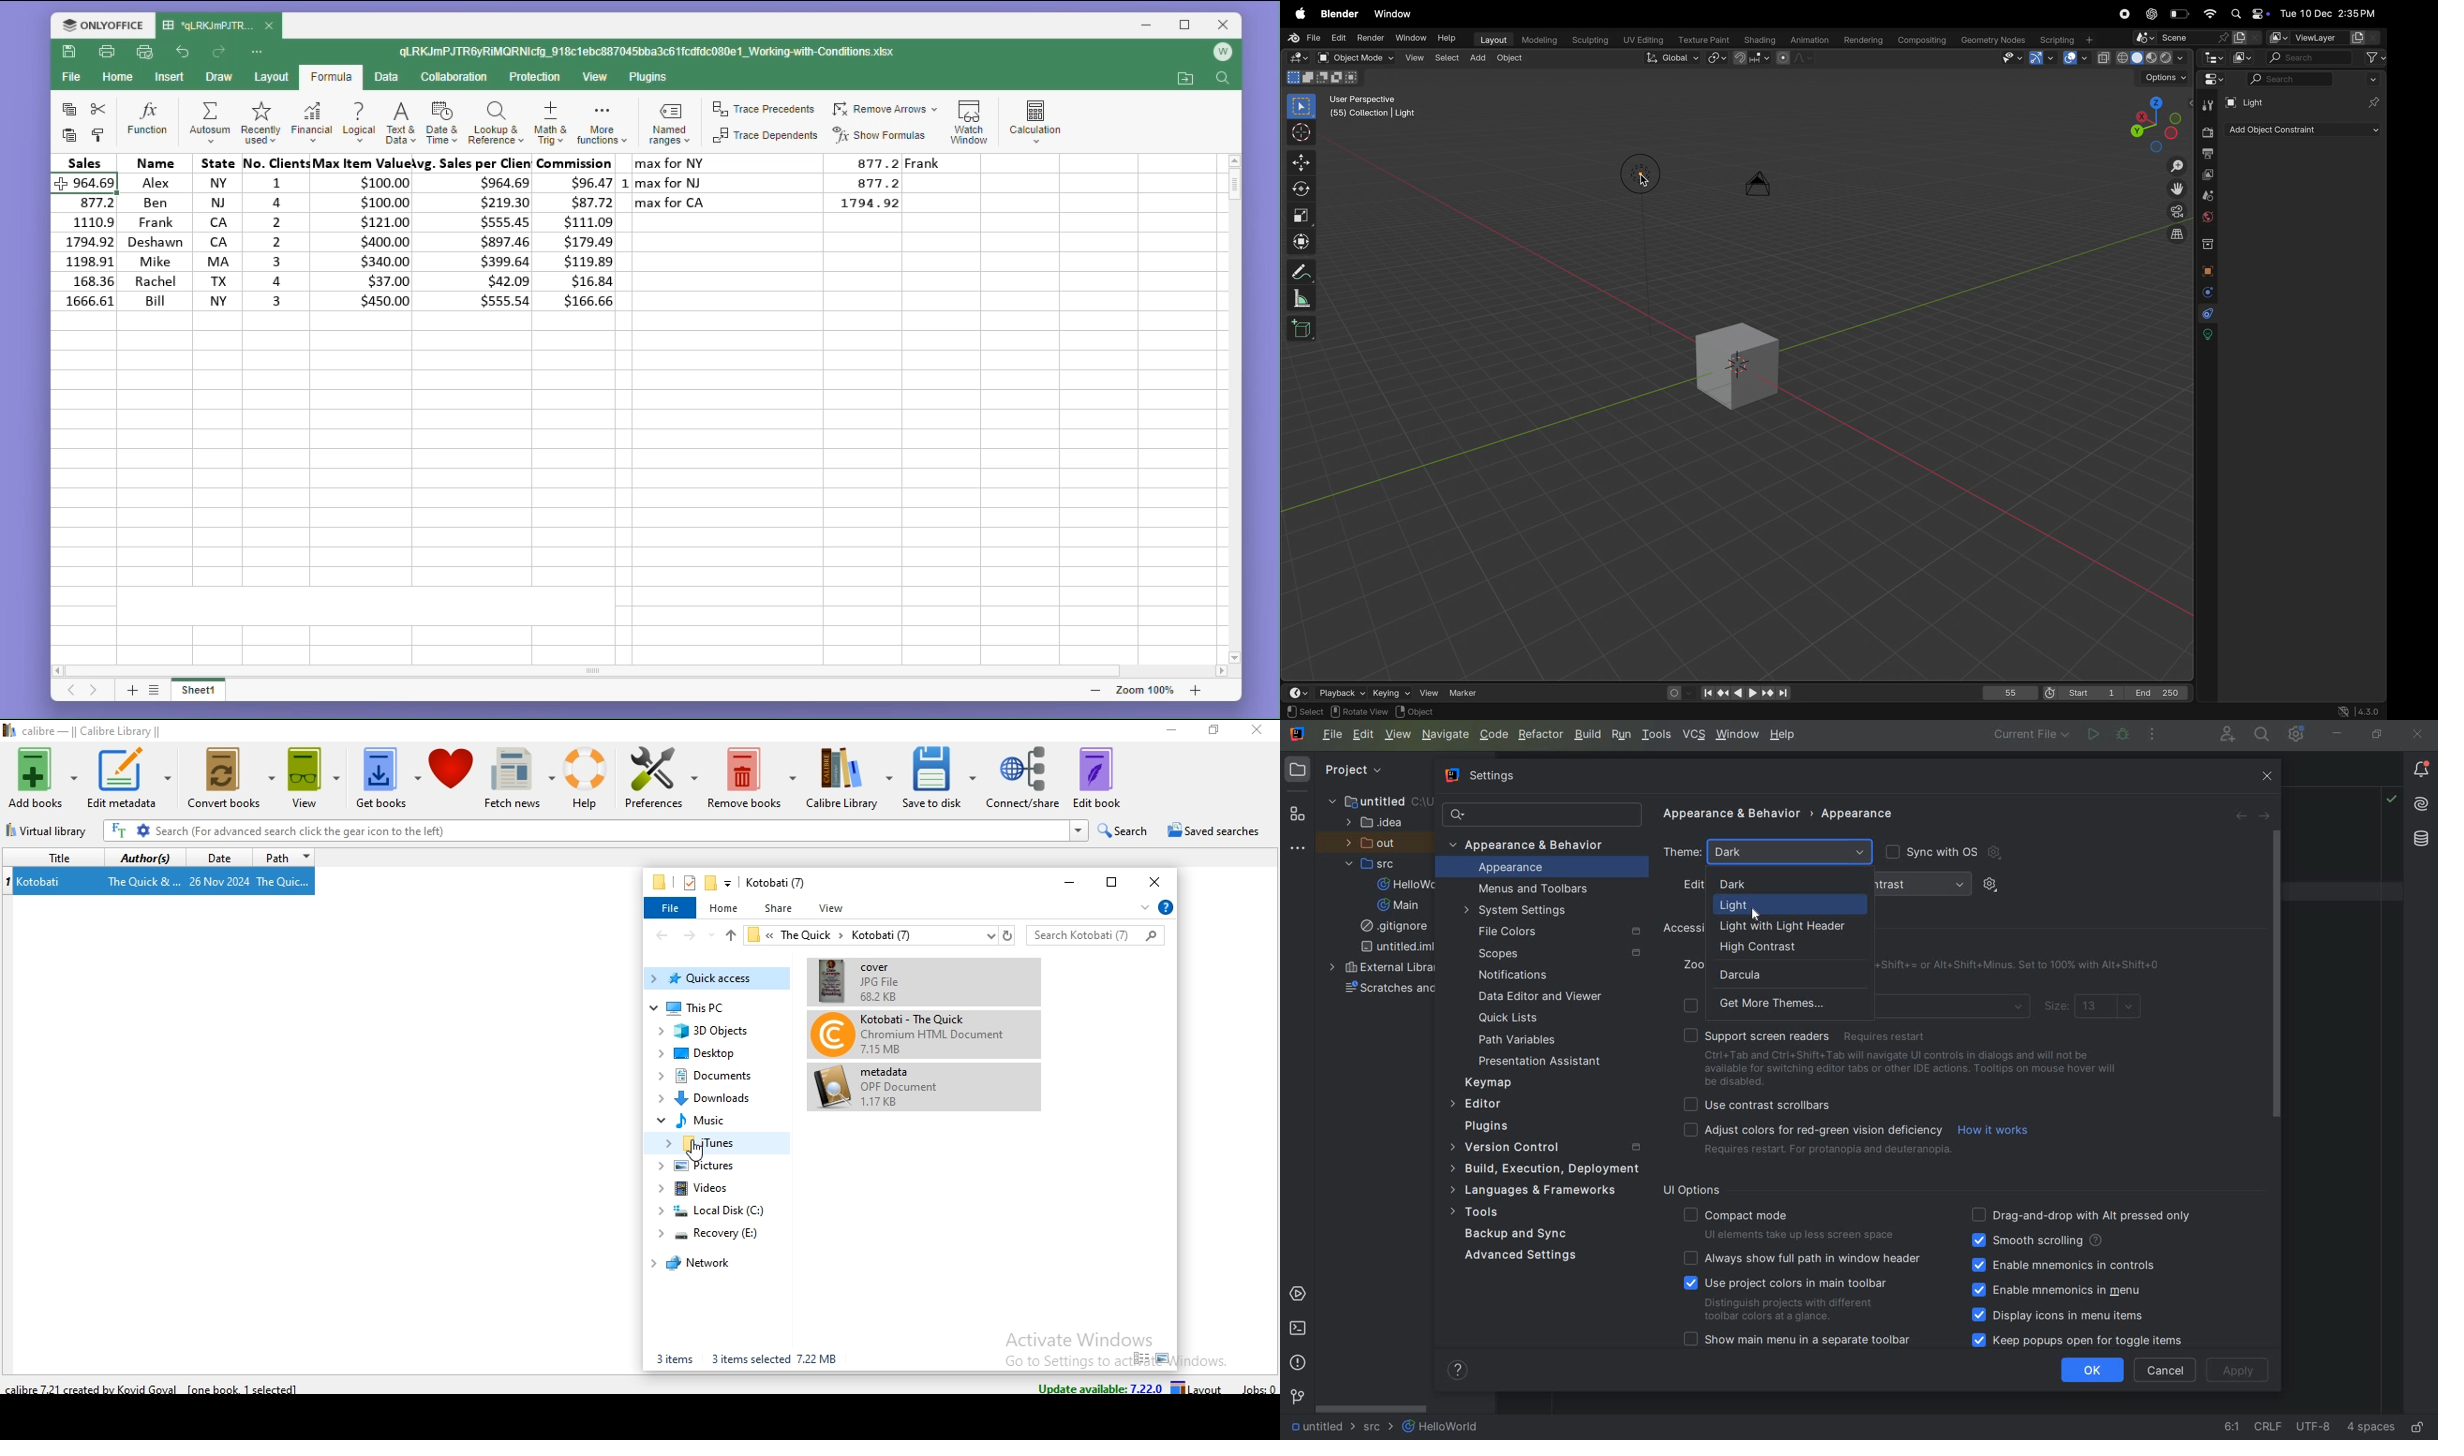 The width and height of the screenshot is (2464, 1456). What do you see at coordinates (1362, 736) in the screenshot?
I see `Edit` at bounding box center [1362, 736].